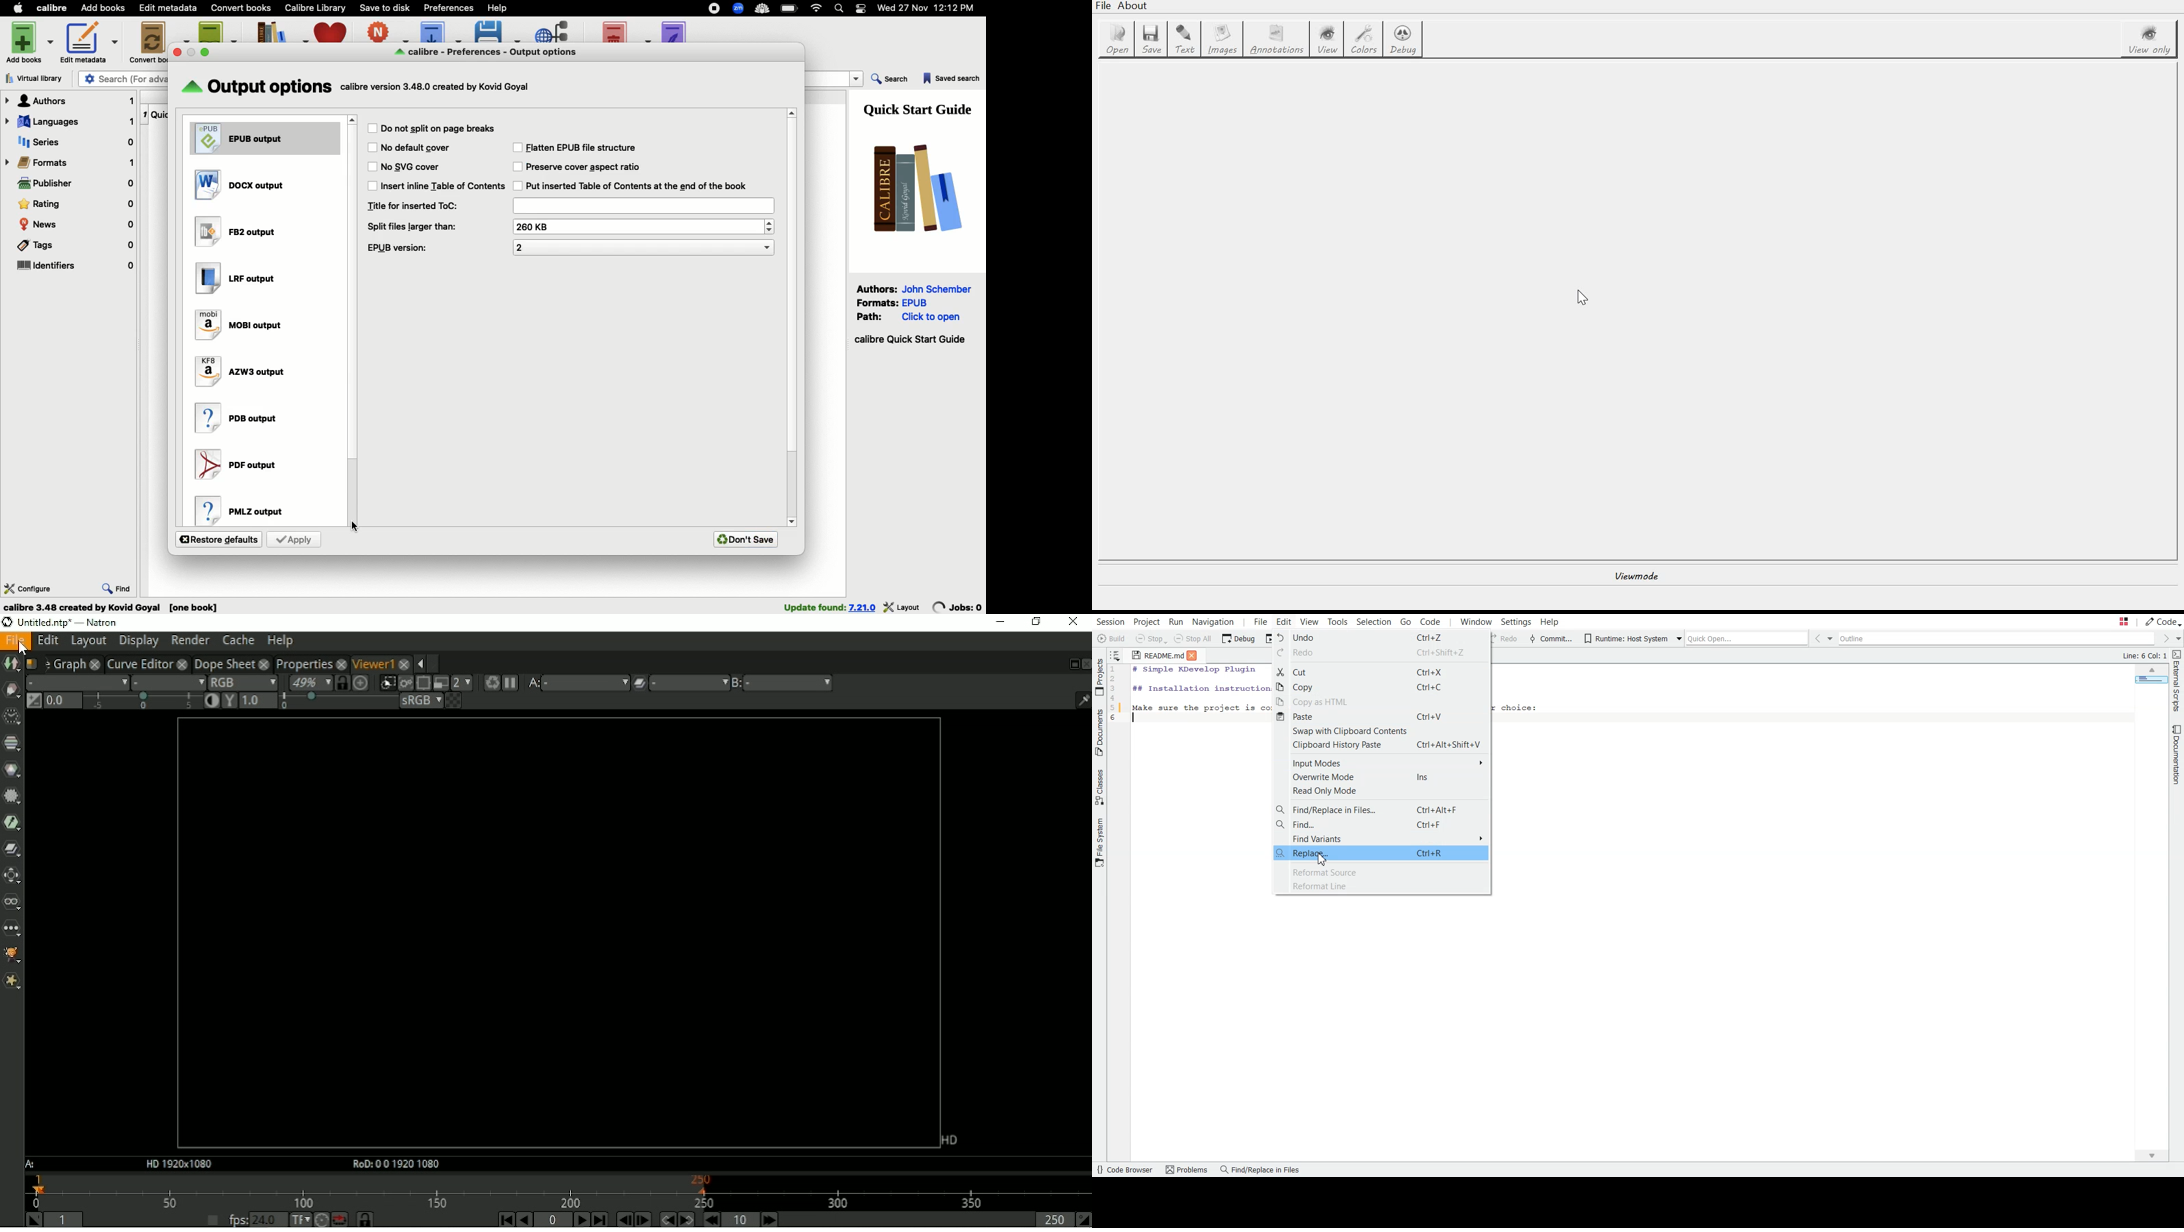  I want to click on Checkbox, so click(372, 147).